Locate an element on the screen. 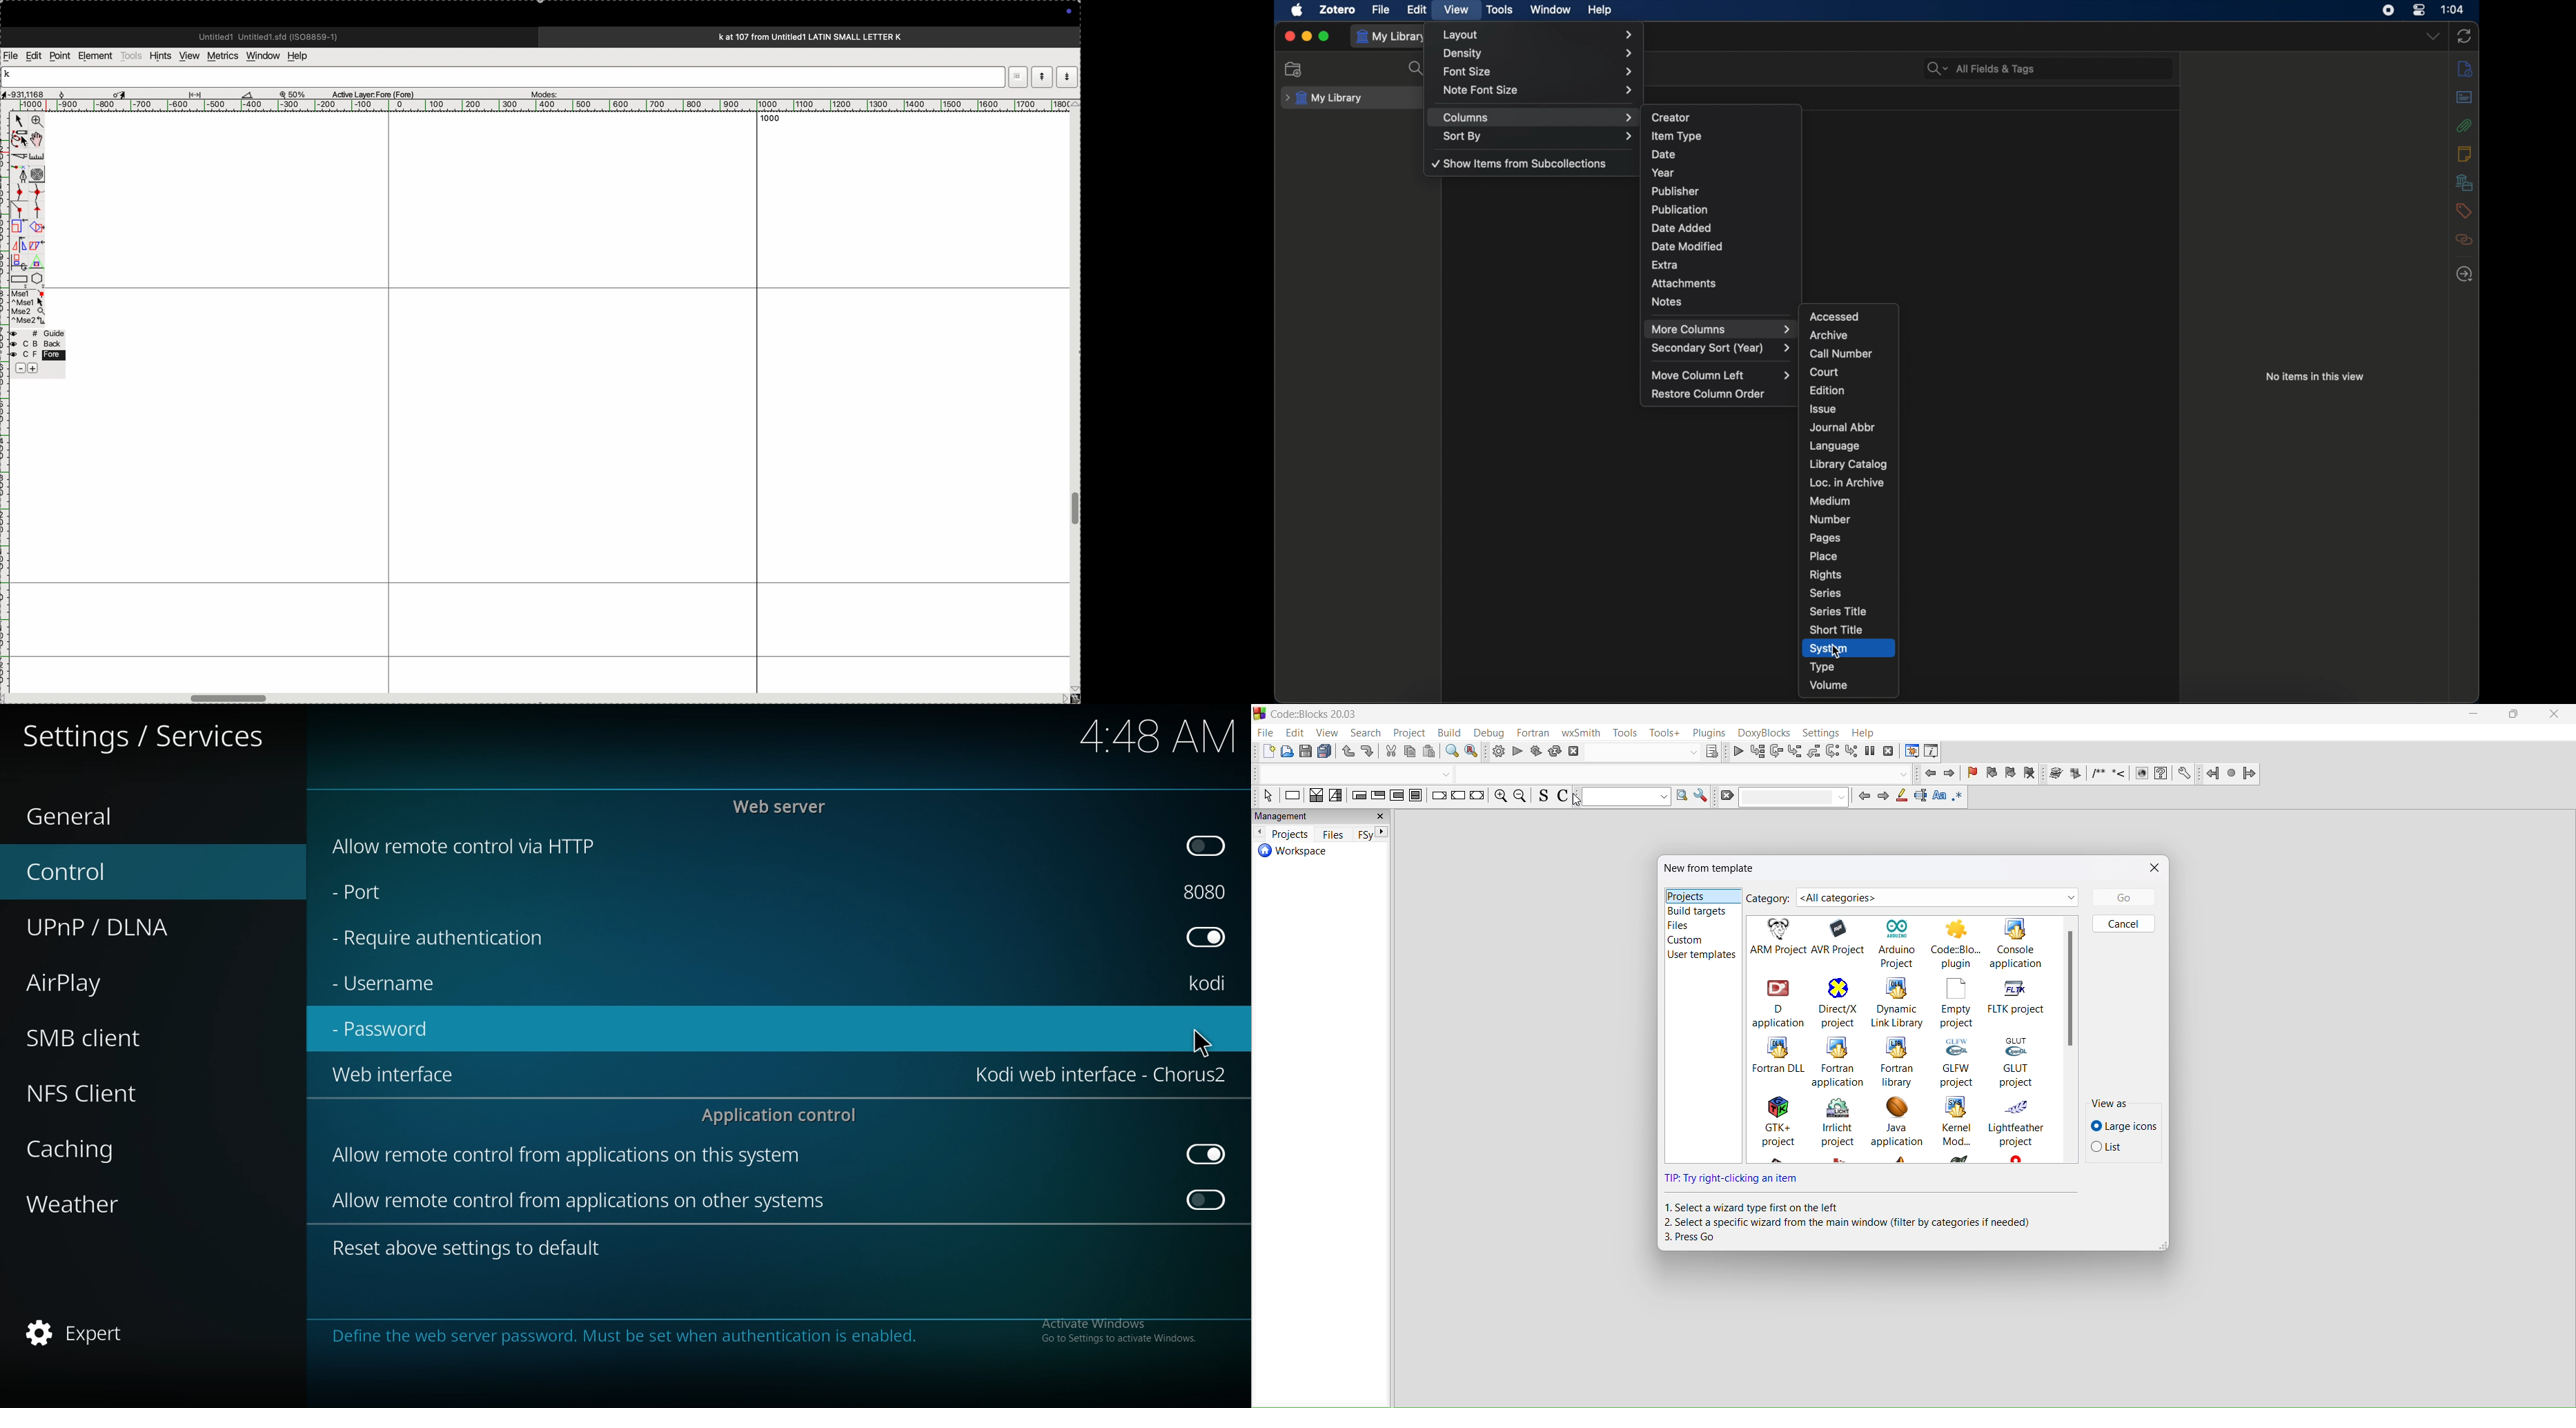  short title is located at coordinates (1835, 630).